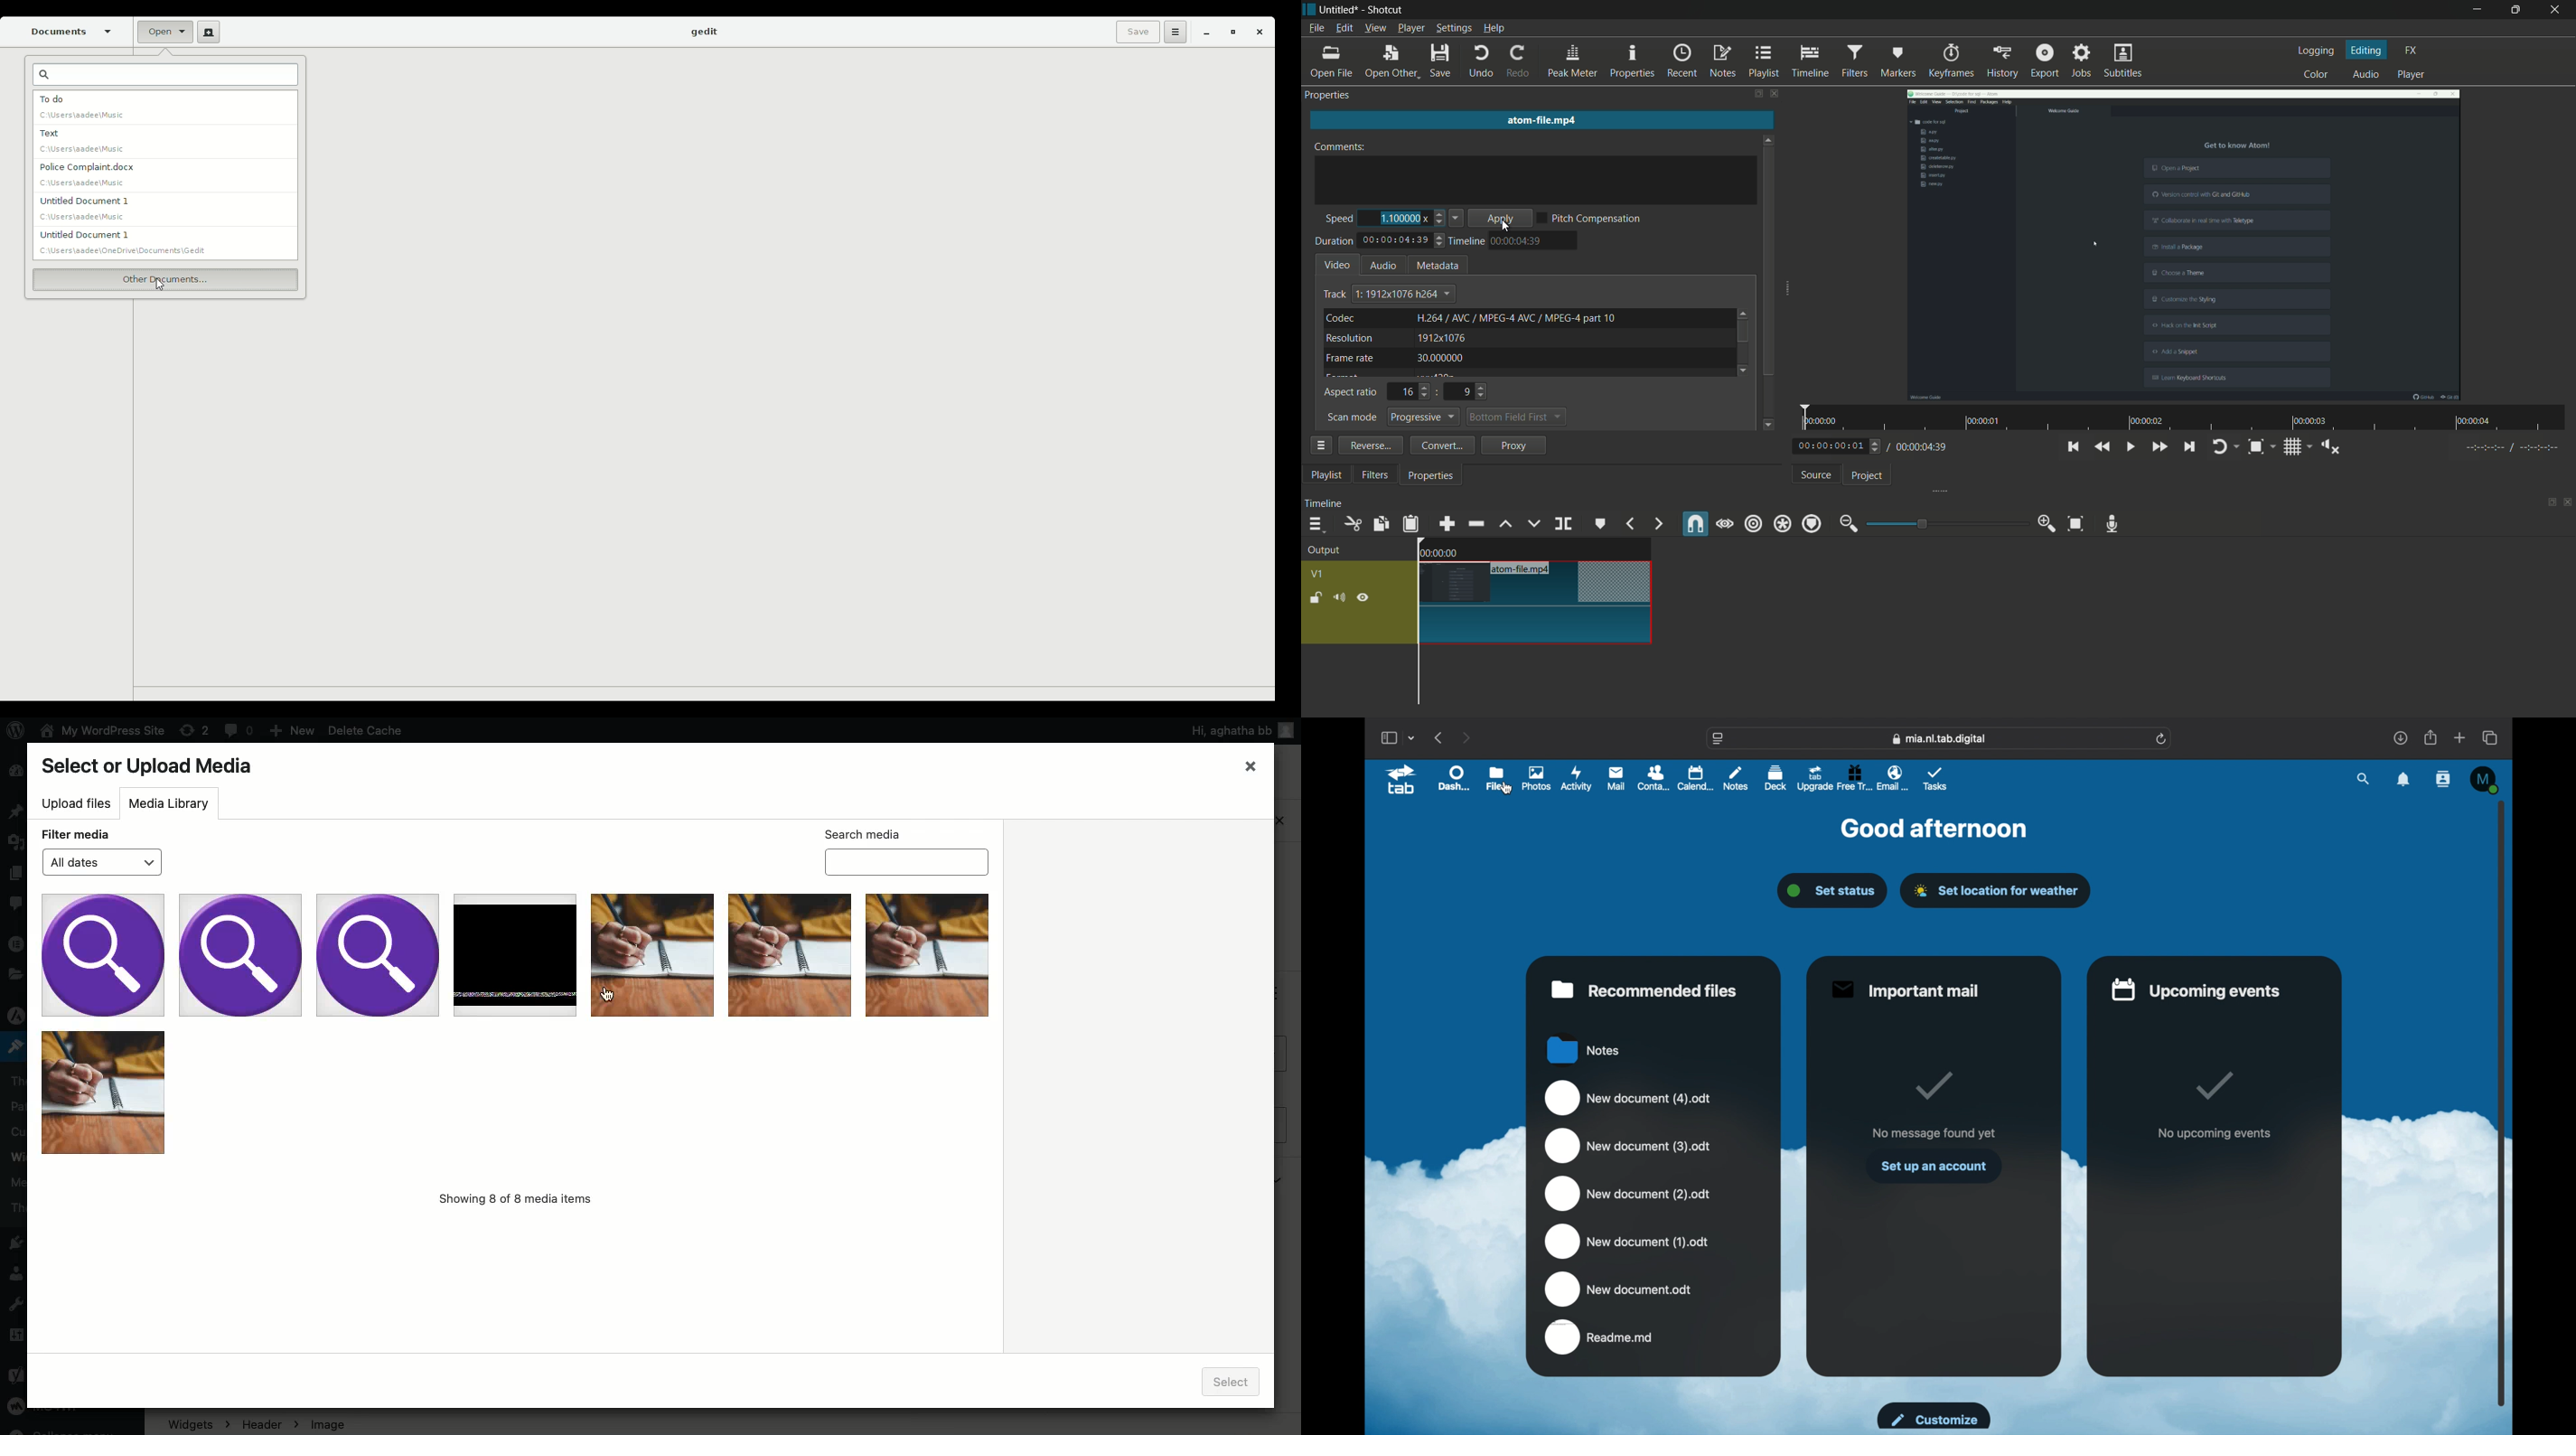 The image size is (2576, 1456). Describe the element at coordinates (2550, 502) in the screenshot. I see `change layout` at that location.